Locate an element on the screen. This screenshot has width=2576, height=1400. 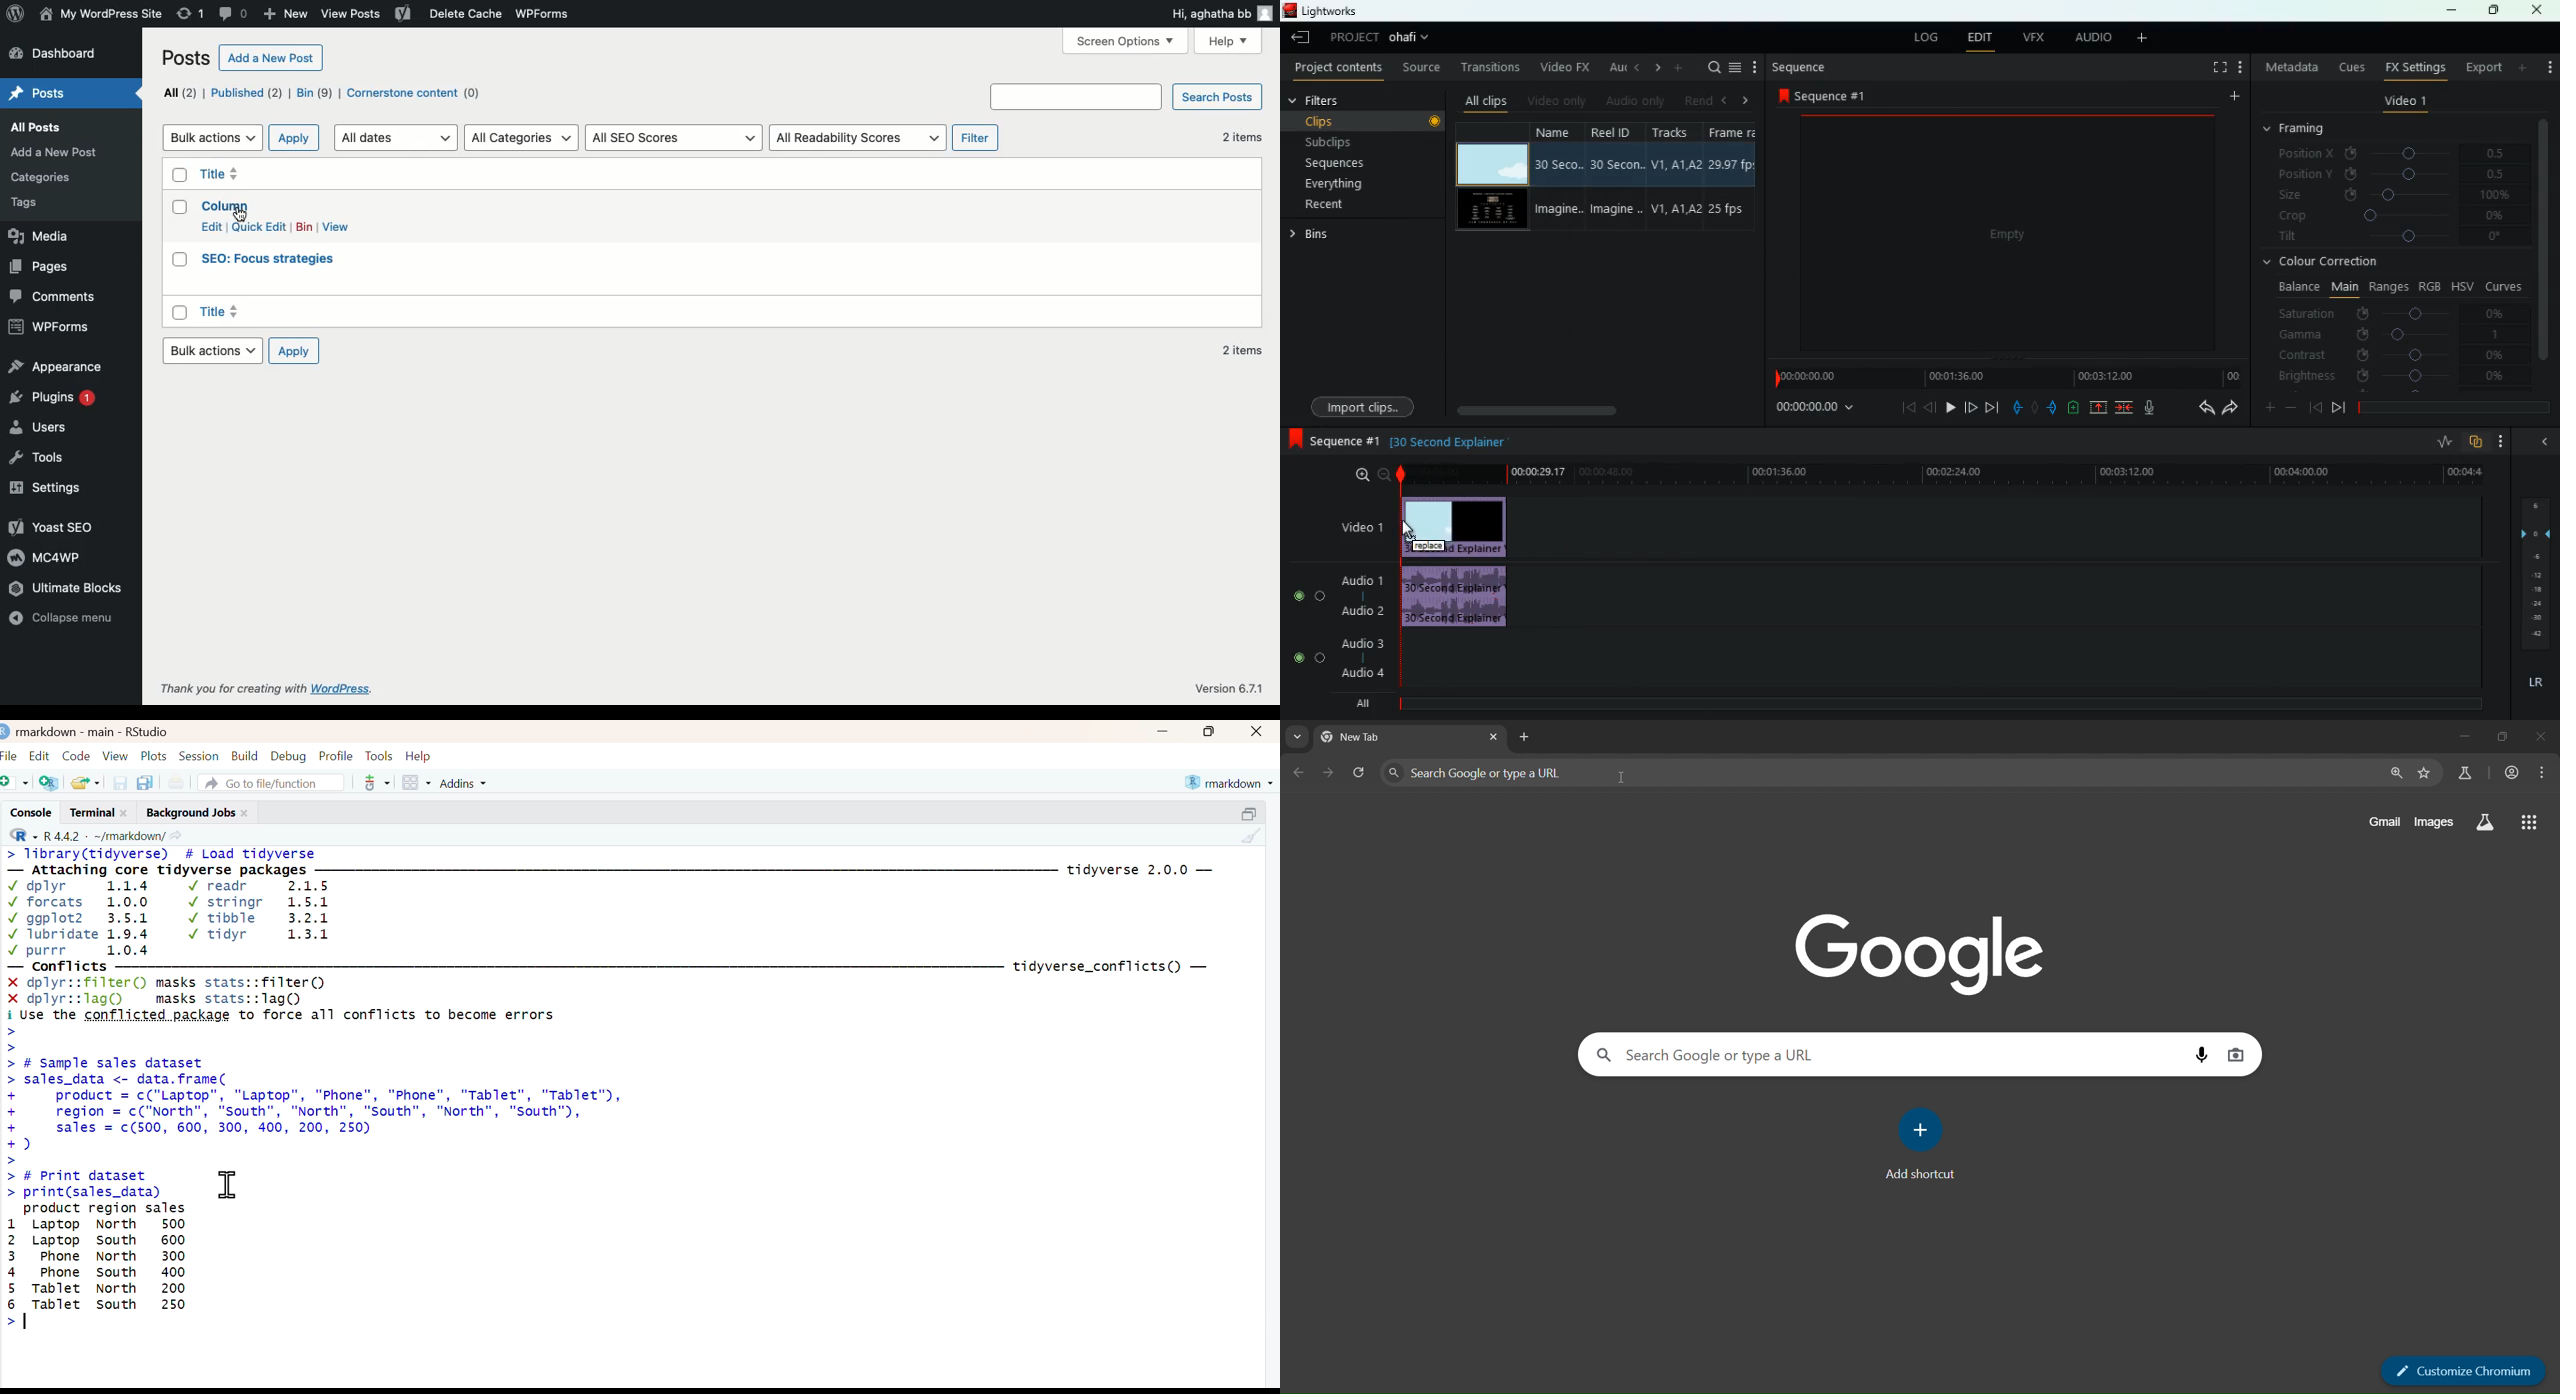
rate is located at coordinates (2443, 444).